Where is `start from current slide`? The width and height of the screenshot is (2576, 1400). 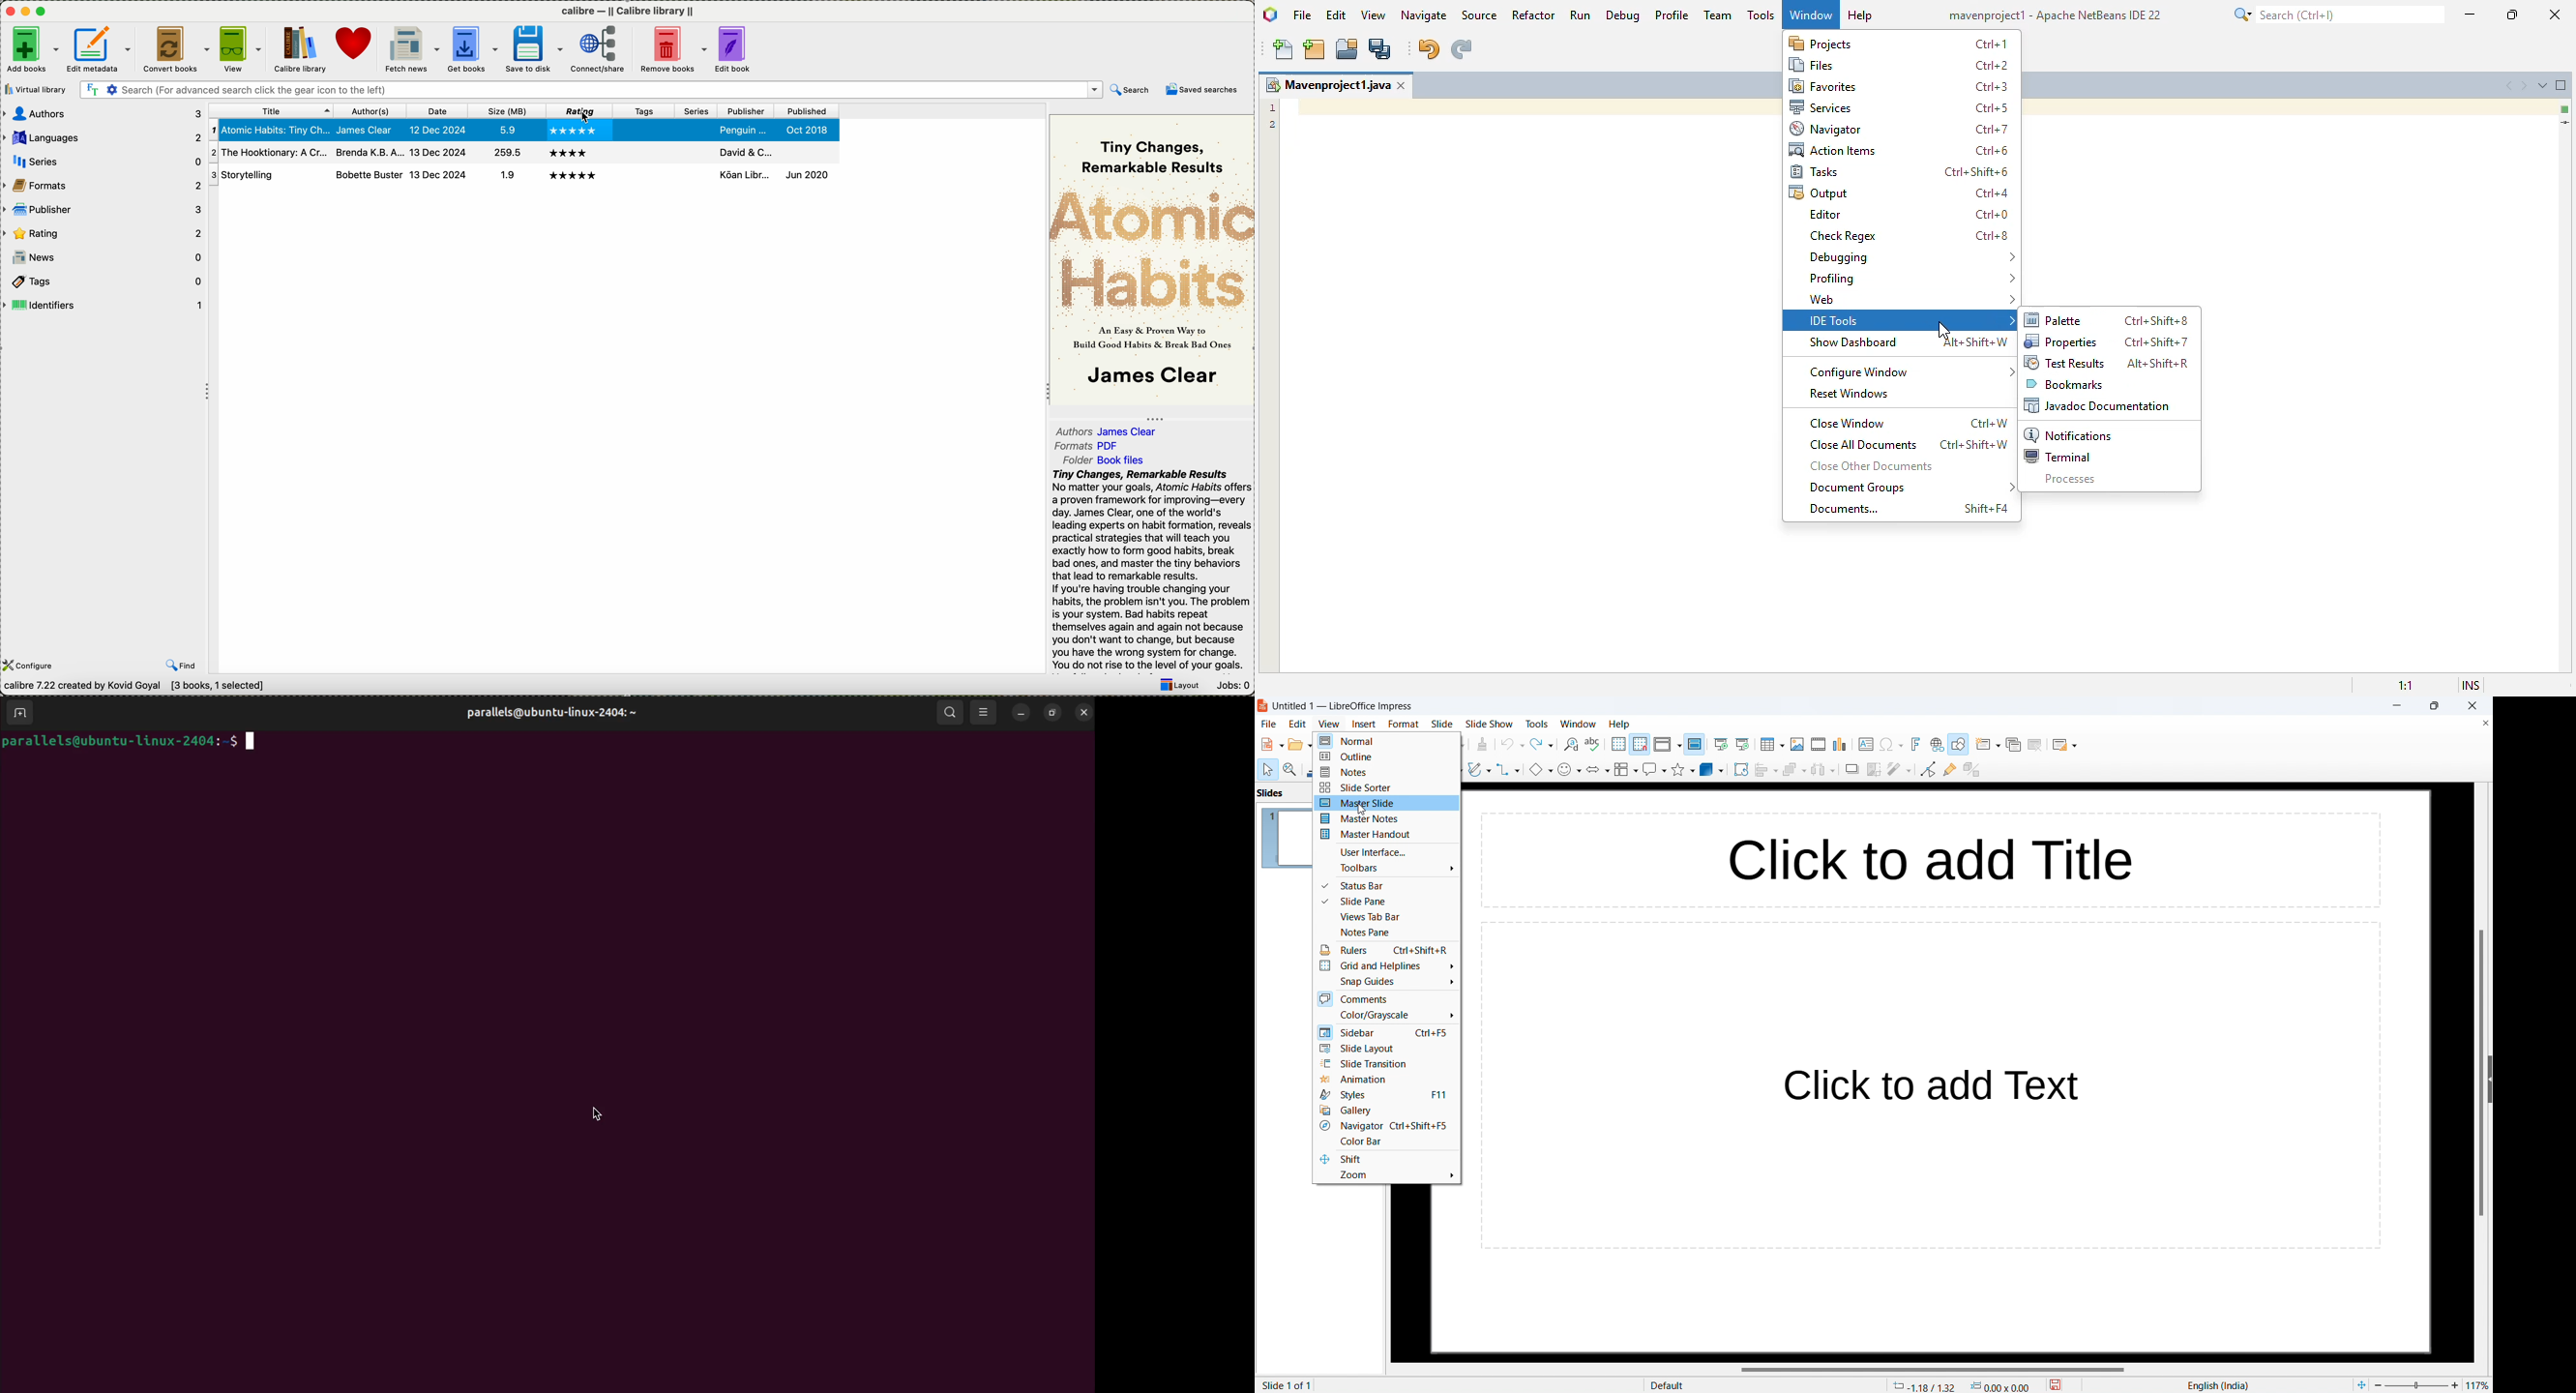
start from current slide is located at coordinates (1743, 744).